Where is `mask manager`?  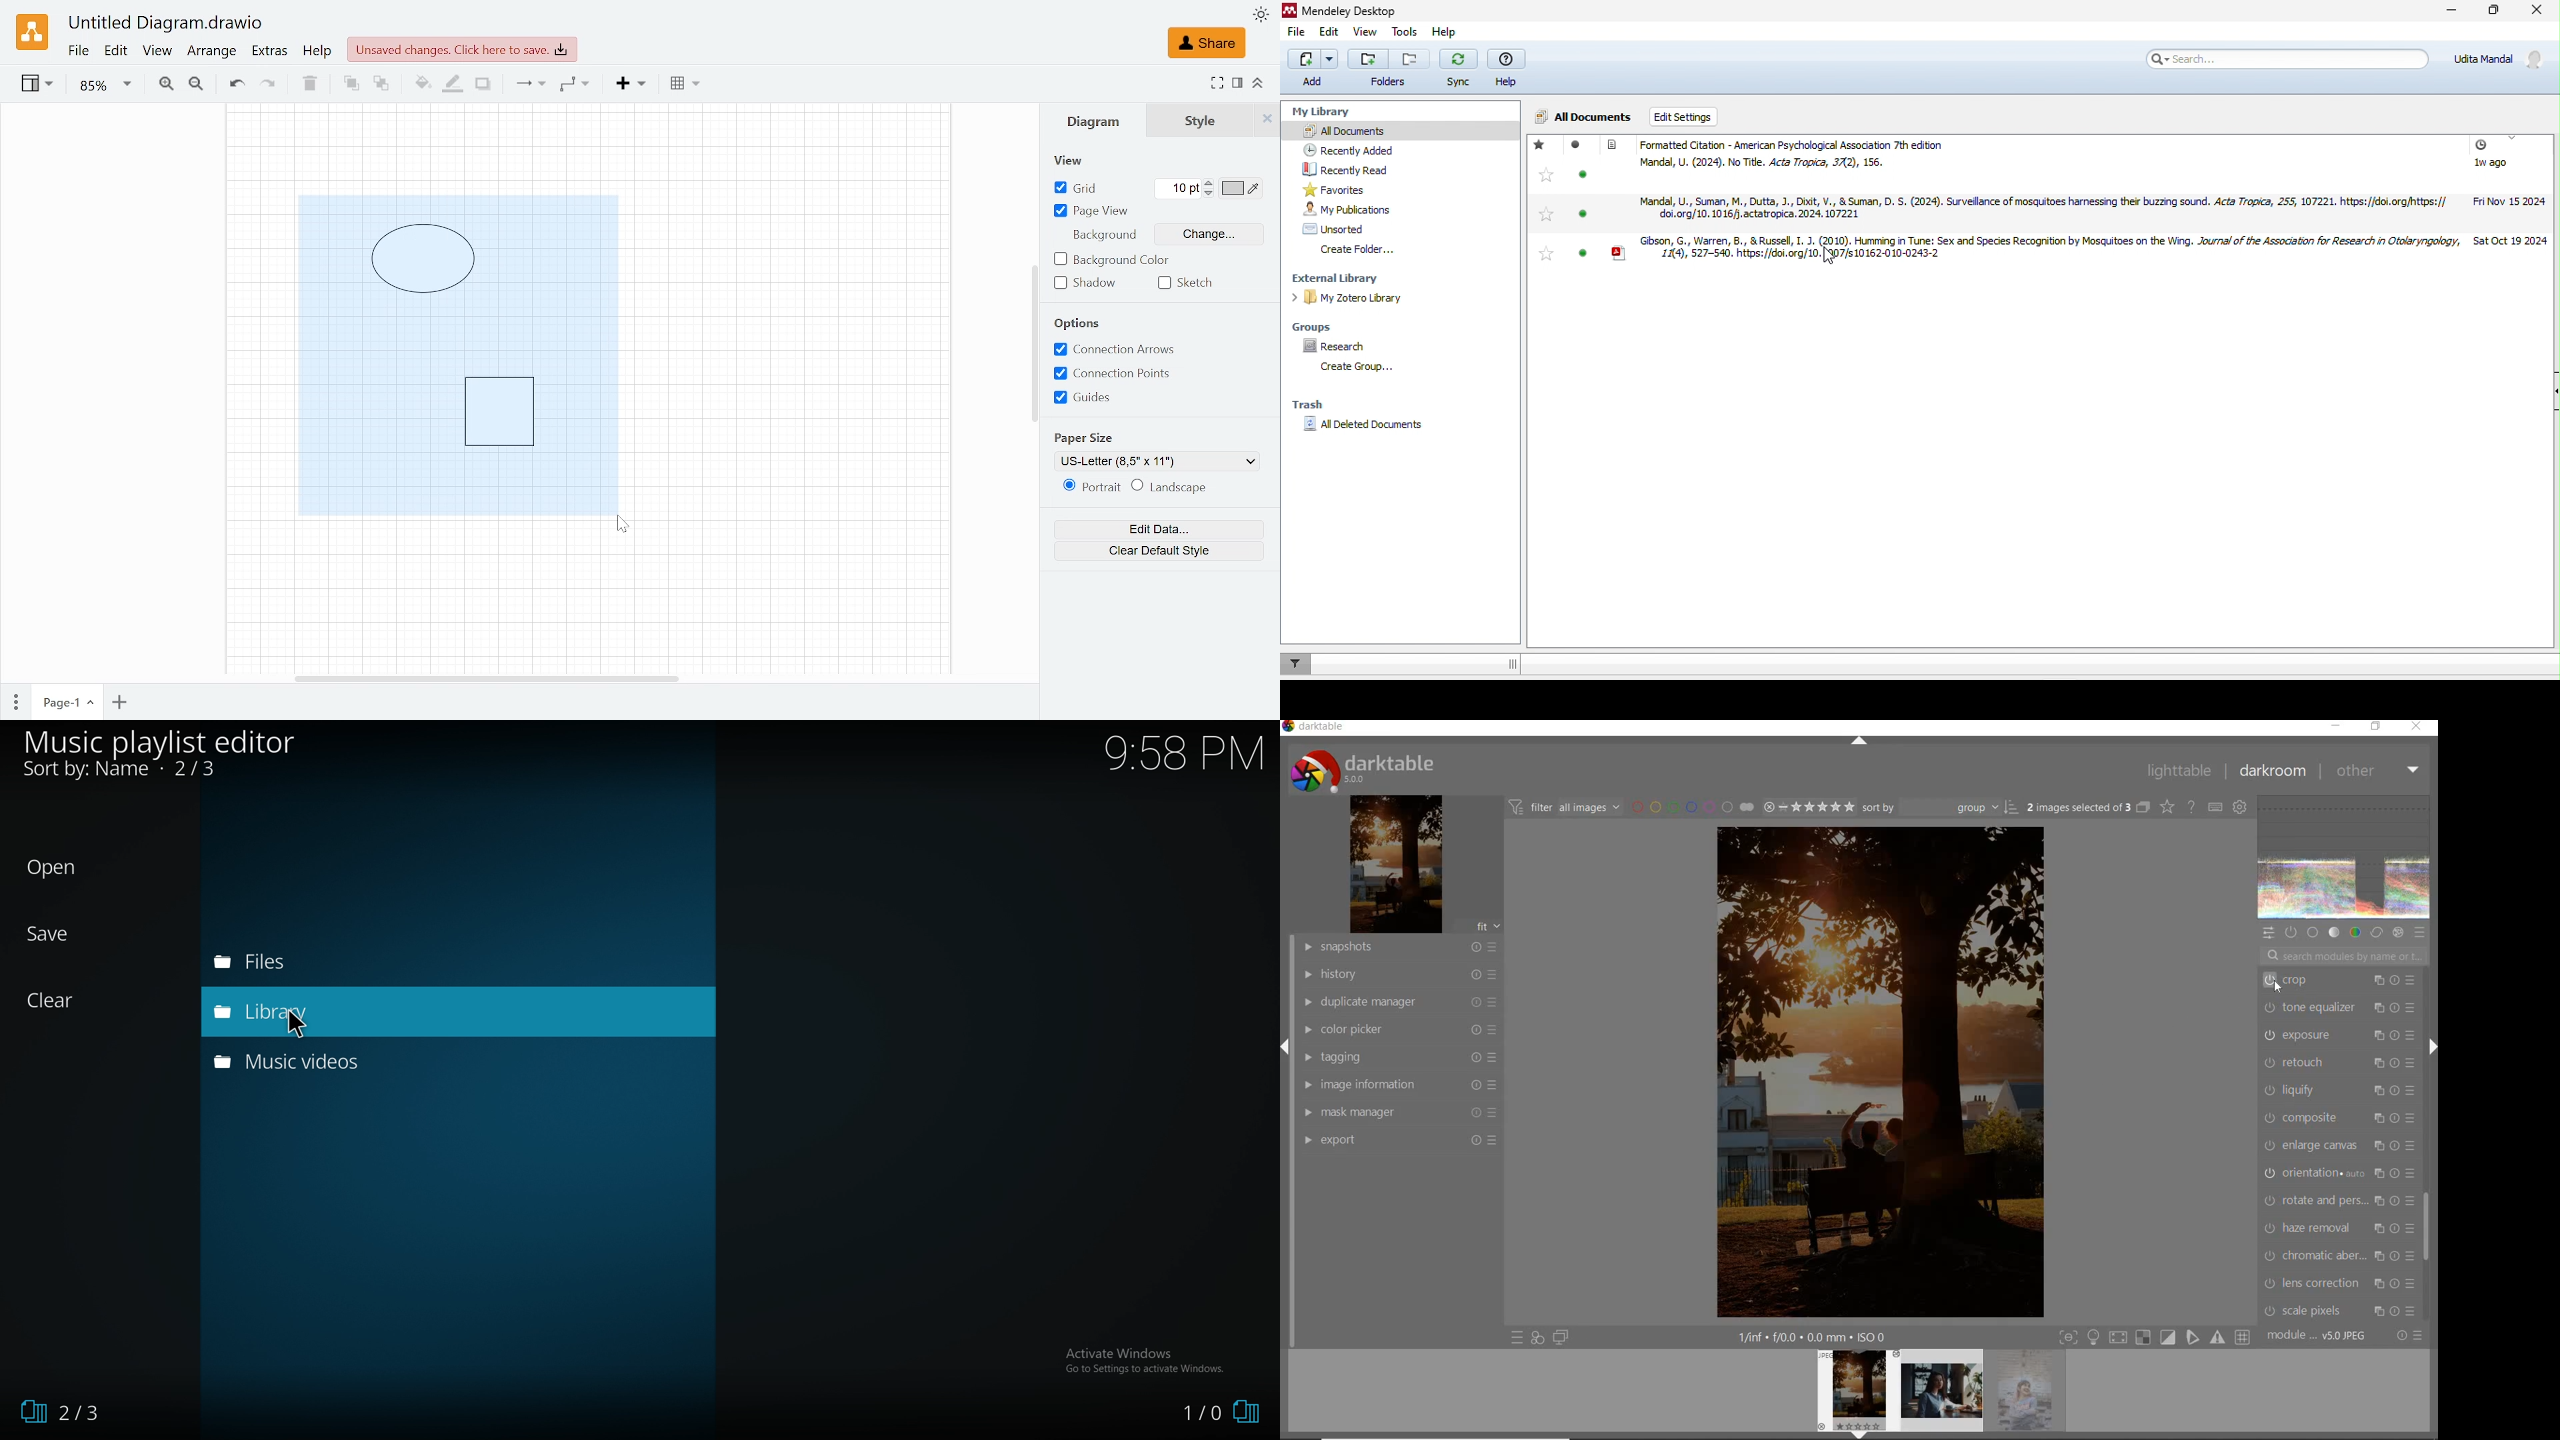
mask manager is located at coordinates (1399, 1112).